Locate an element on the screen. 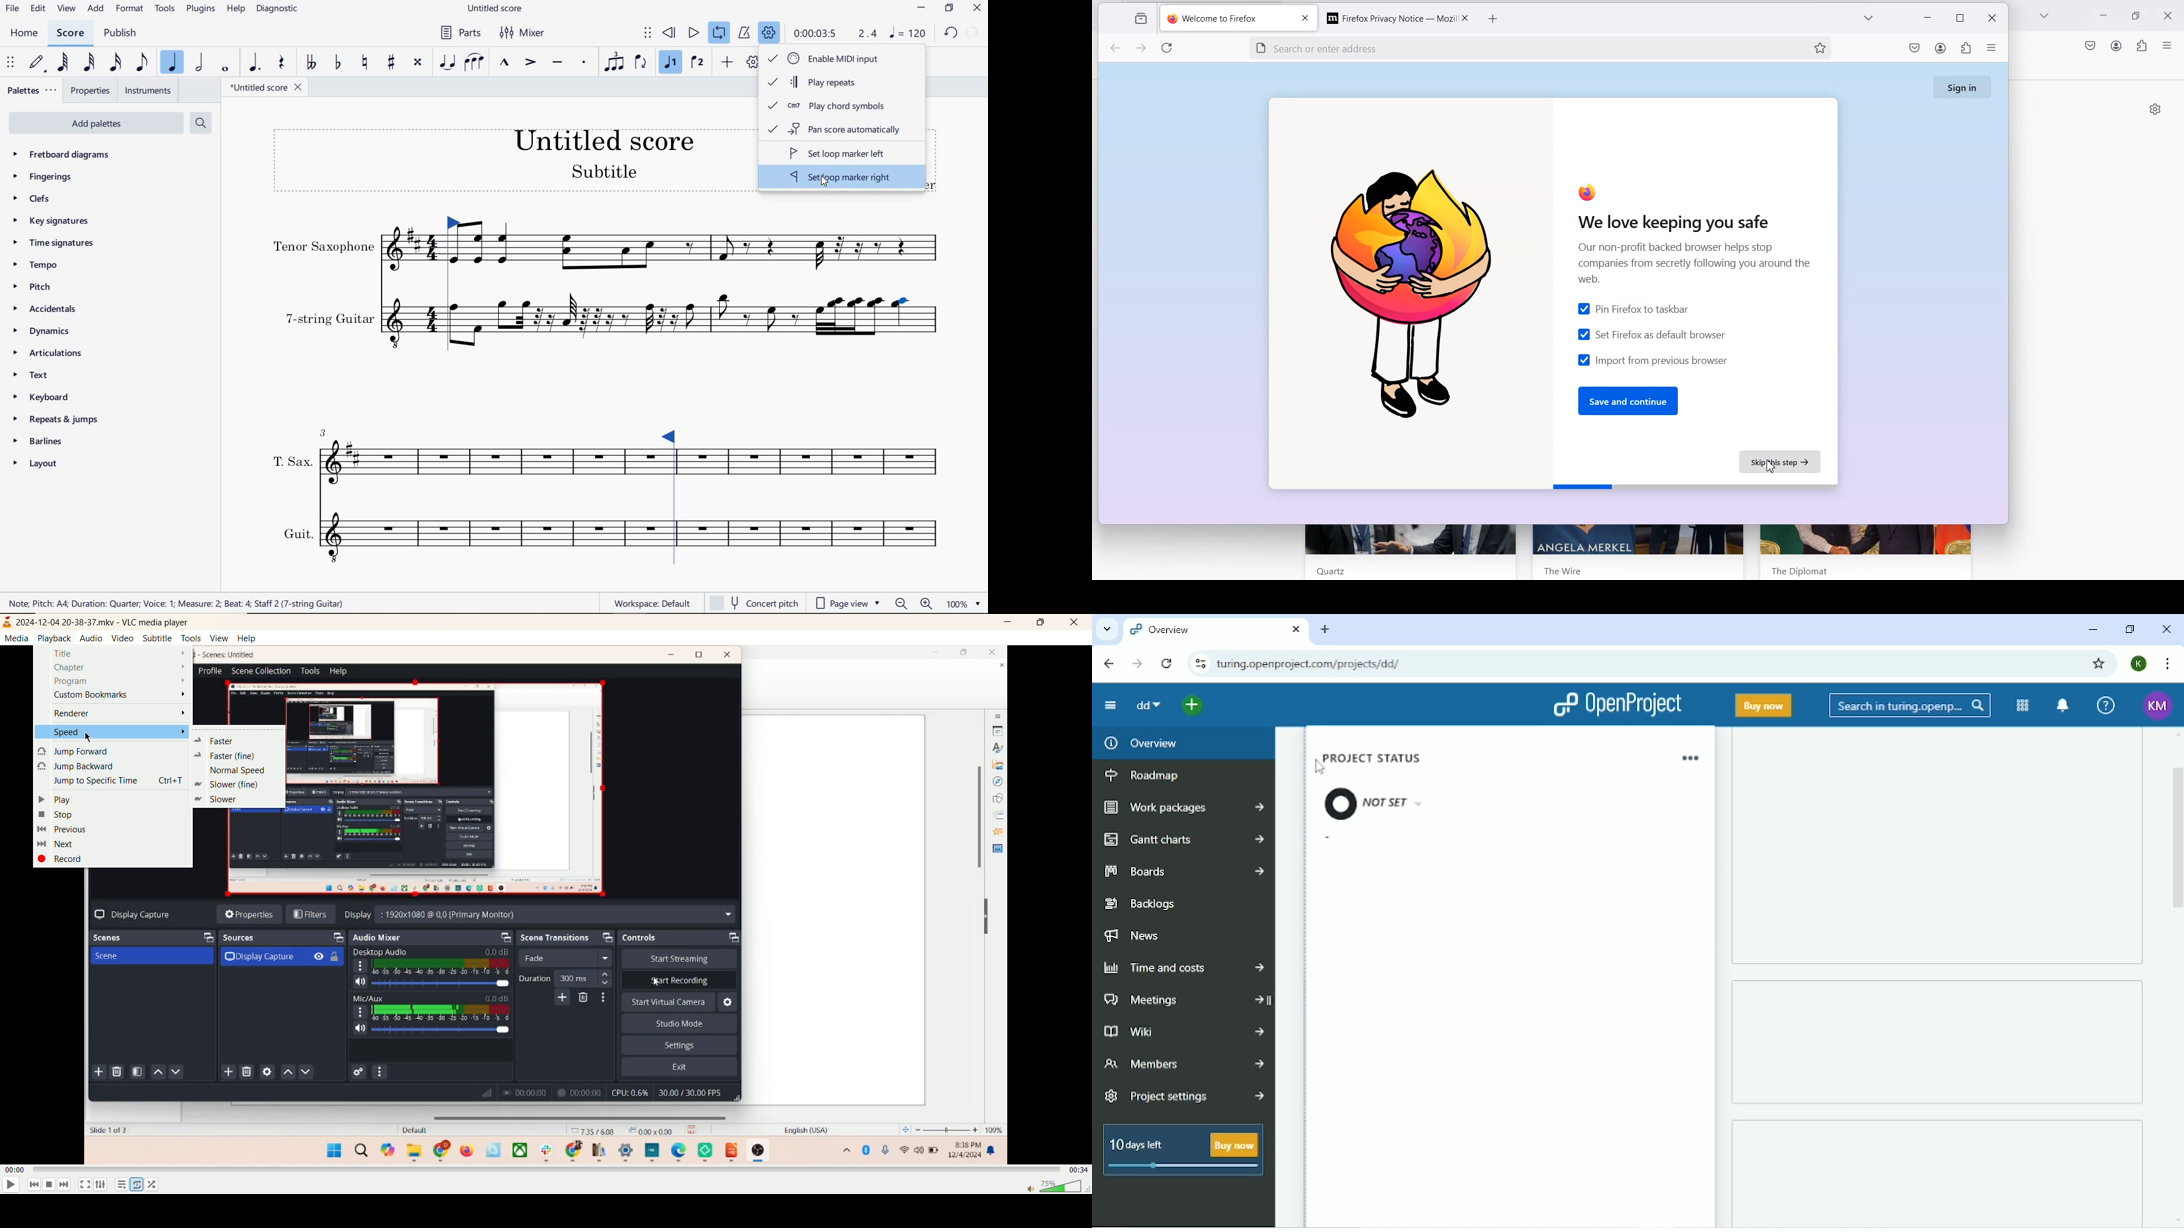  TOGGLE NATURAL is located at coordinates (365, 62).